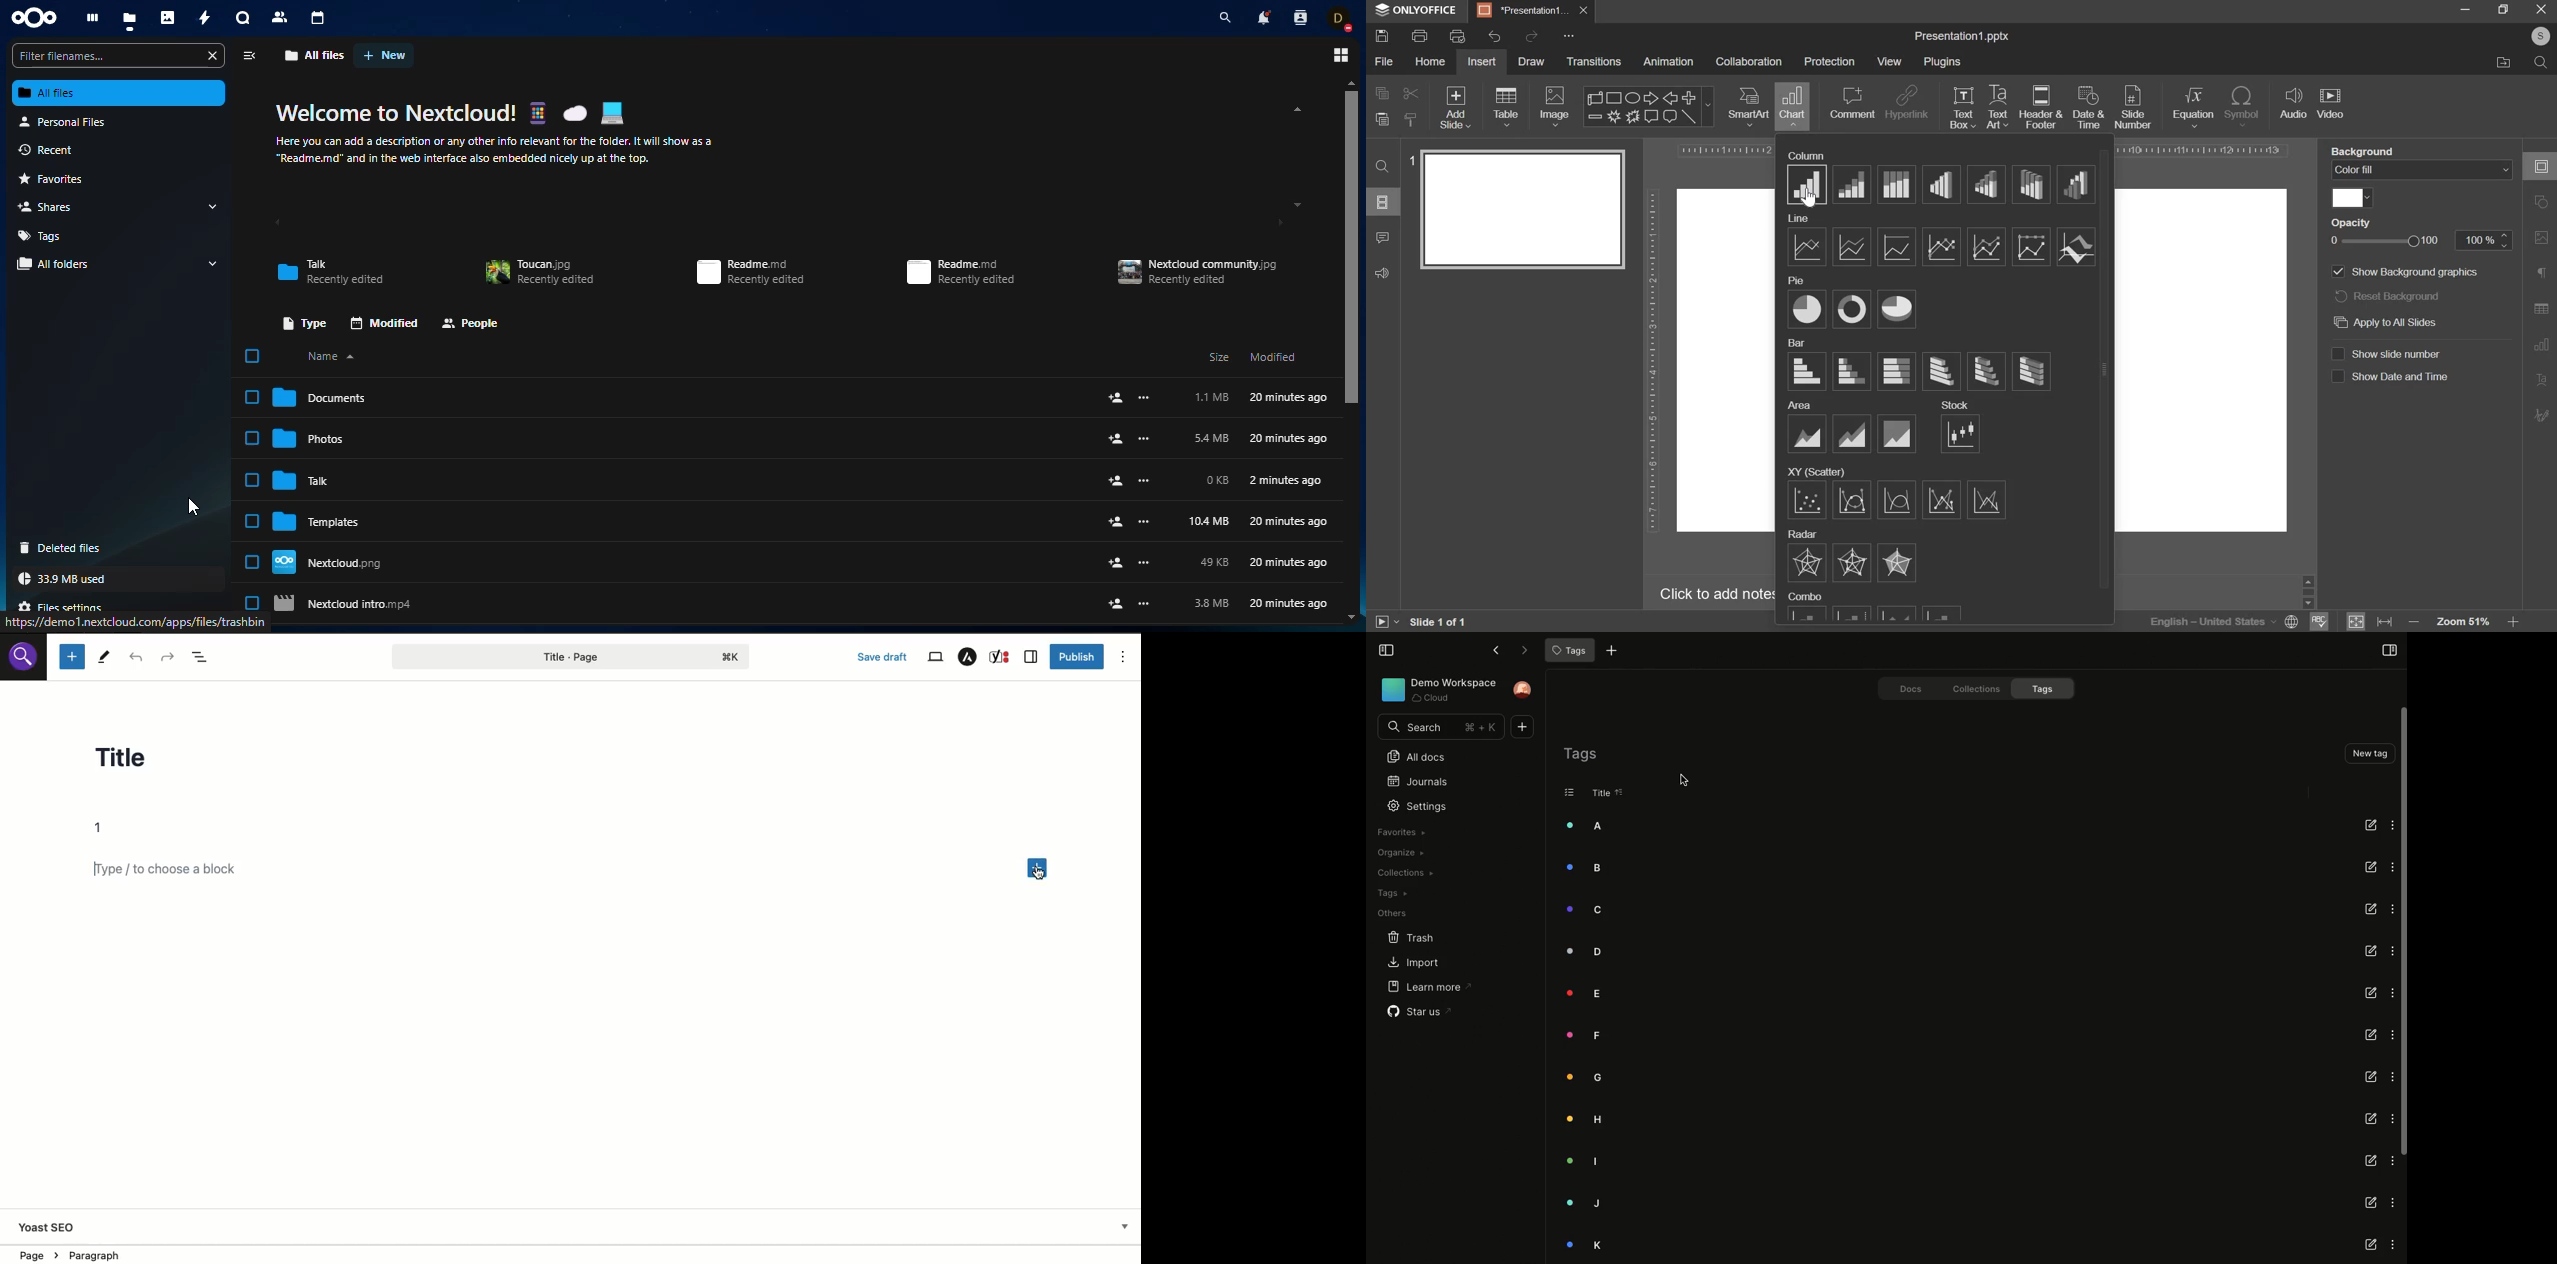 The width and height of the screenshot is (2576, 1288). I want to click on 49 kb, so click(1215, 563).